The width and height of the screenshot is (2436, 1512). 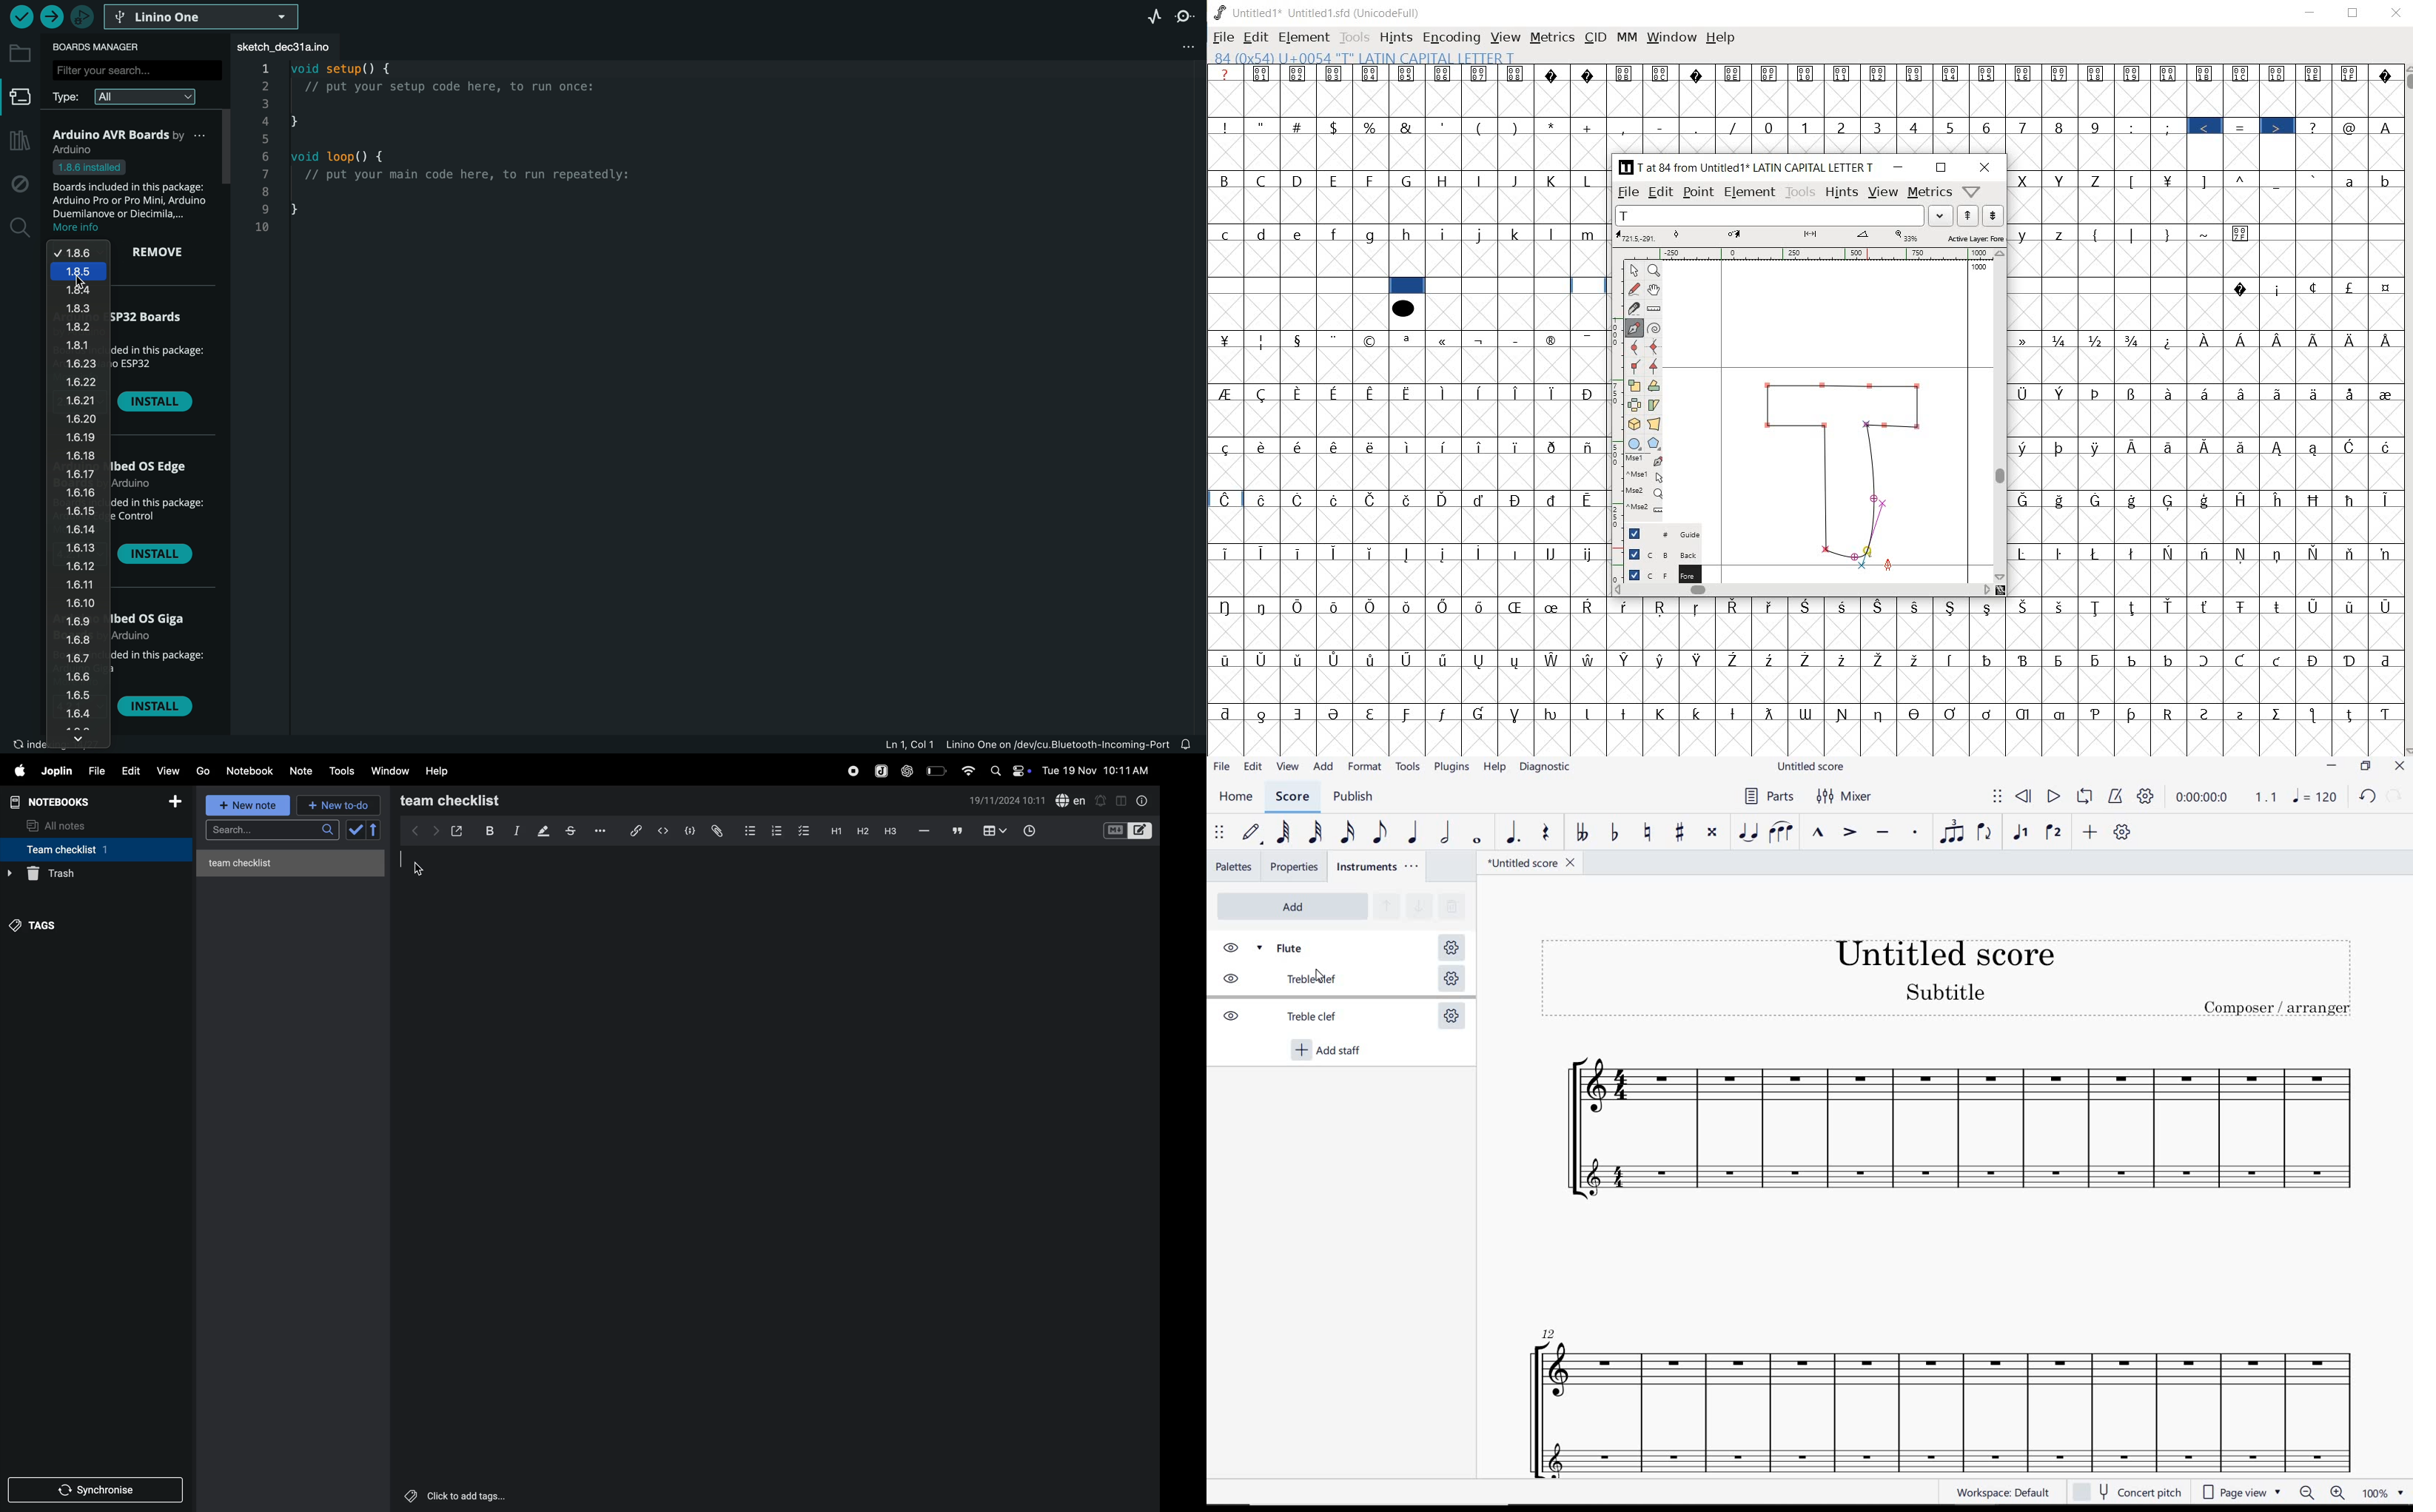 What do you see at coordinates (1263, 714) in the screenshot?
I see `Symbol` at bounding box center [1263, 714].